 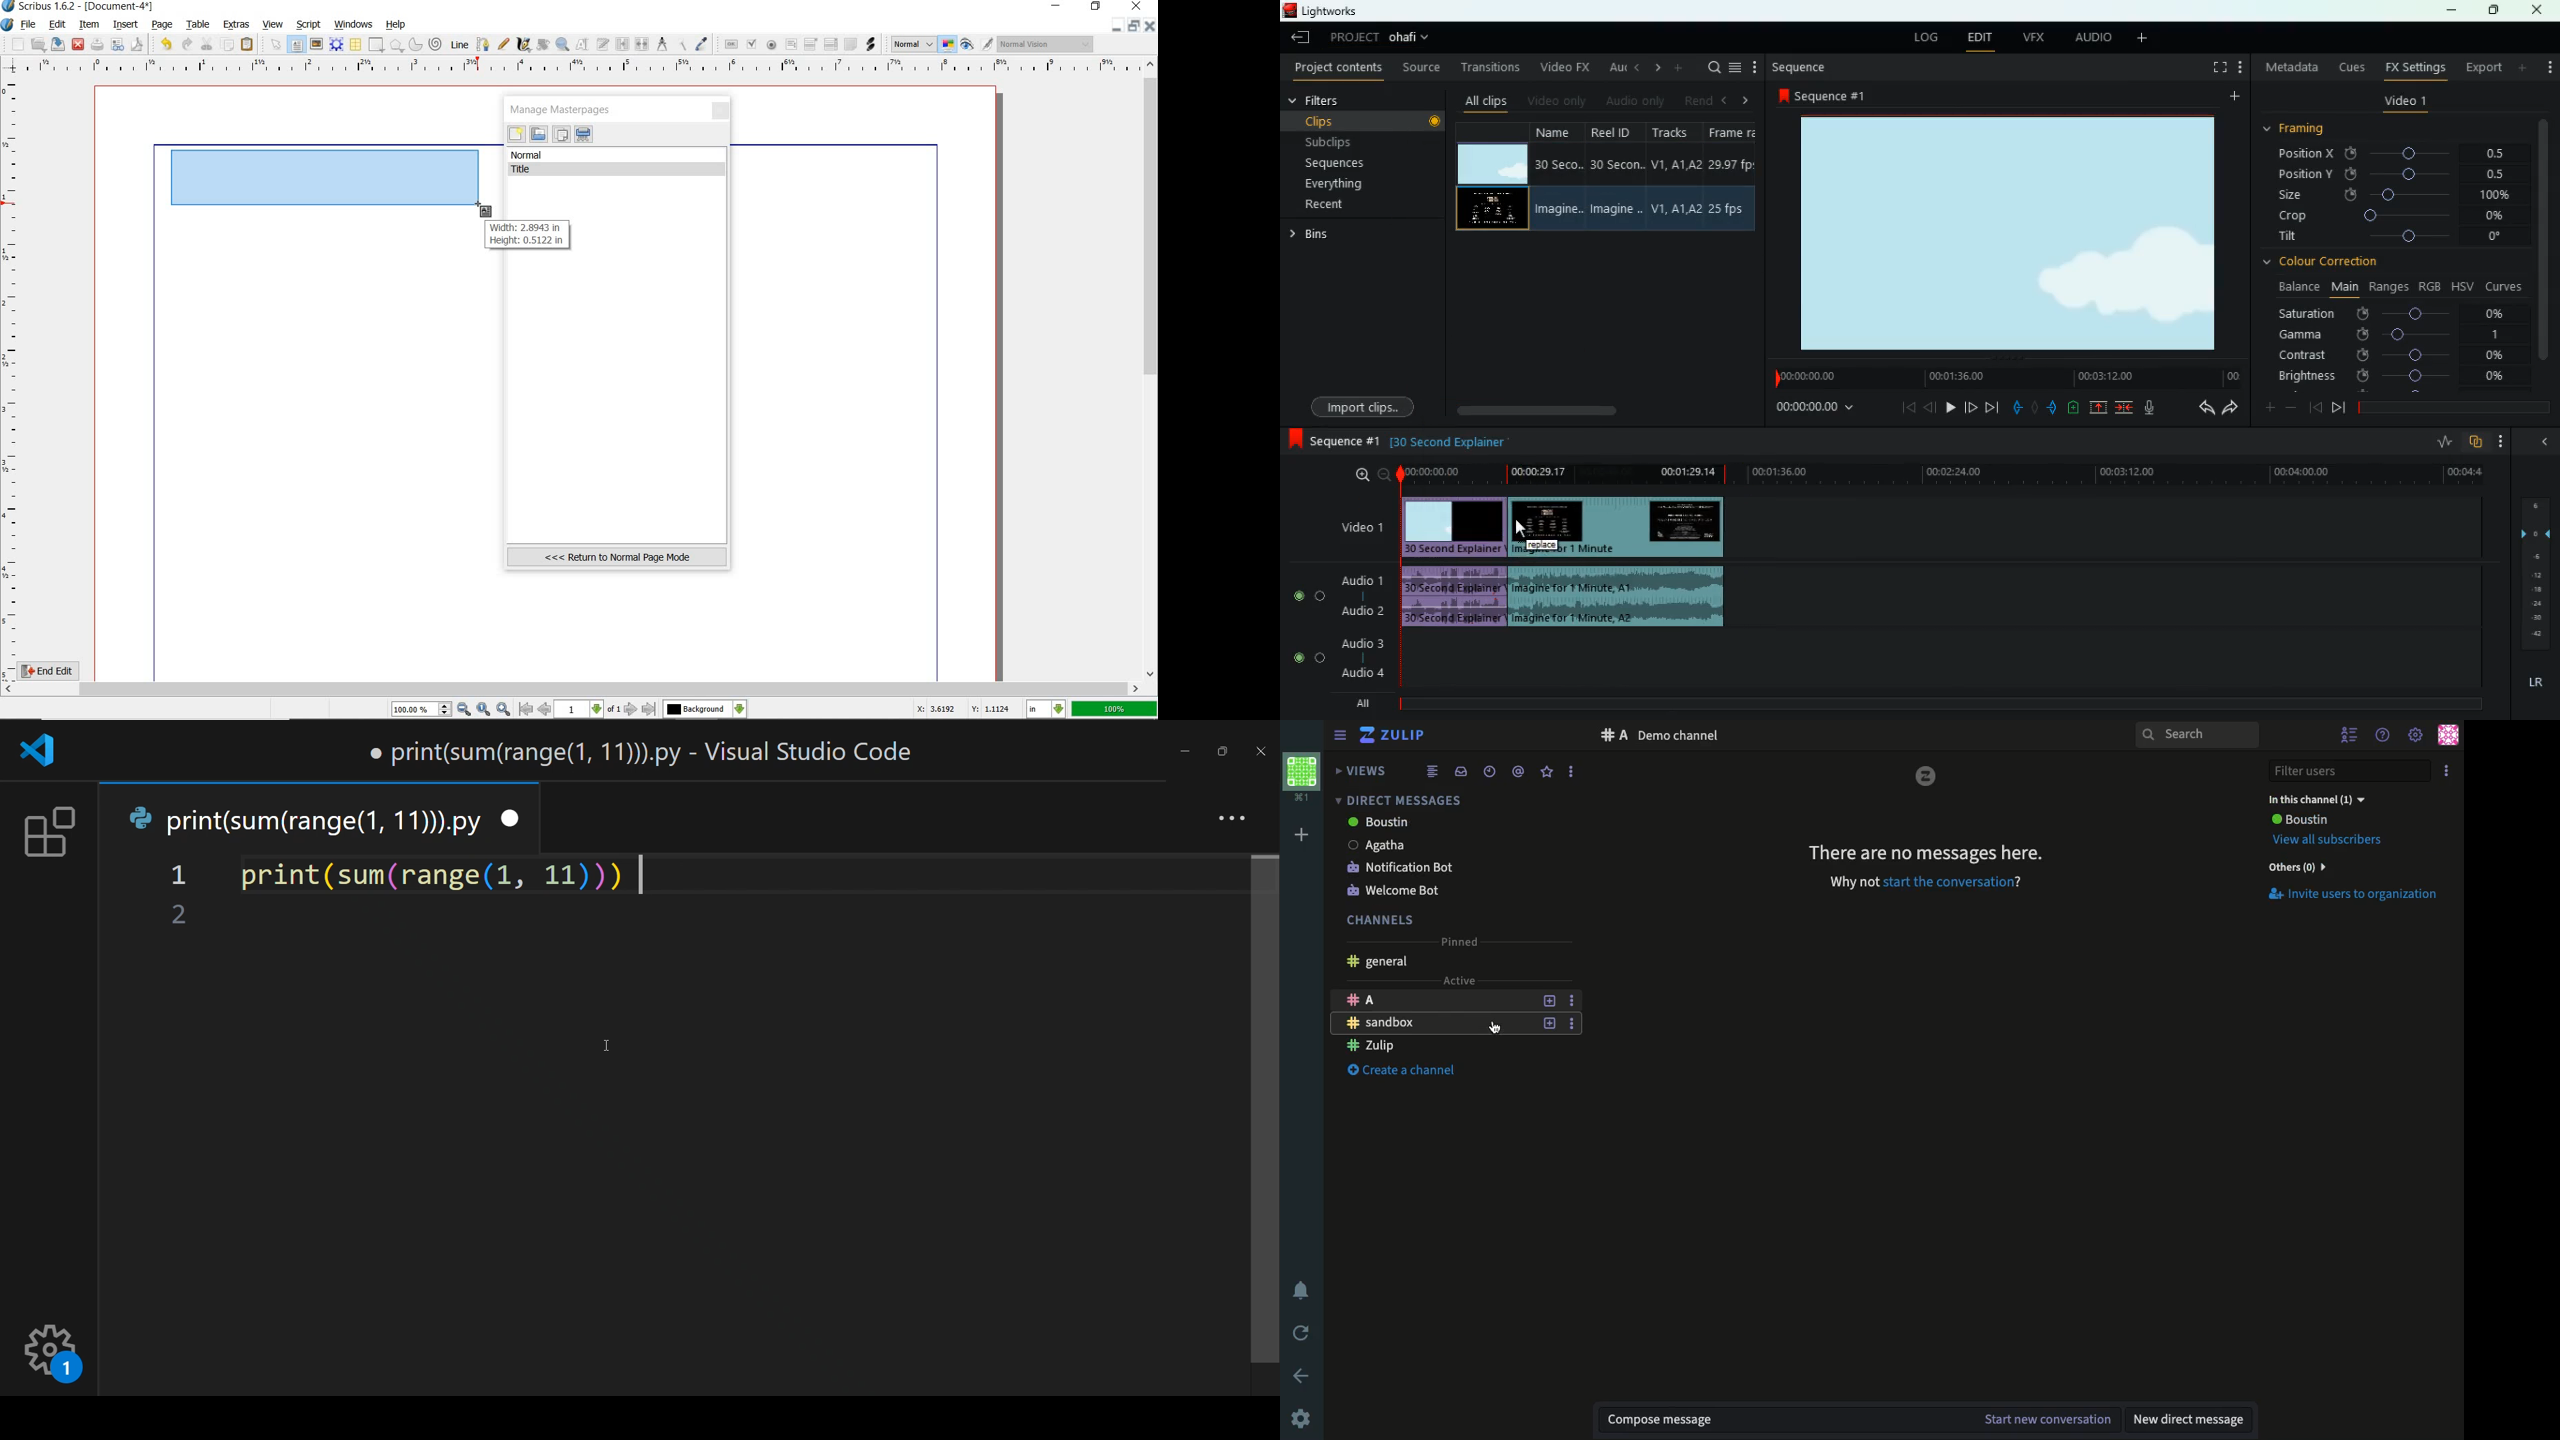 I want to click on explanation, so click(x=1455, y=441).